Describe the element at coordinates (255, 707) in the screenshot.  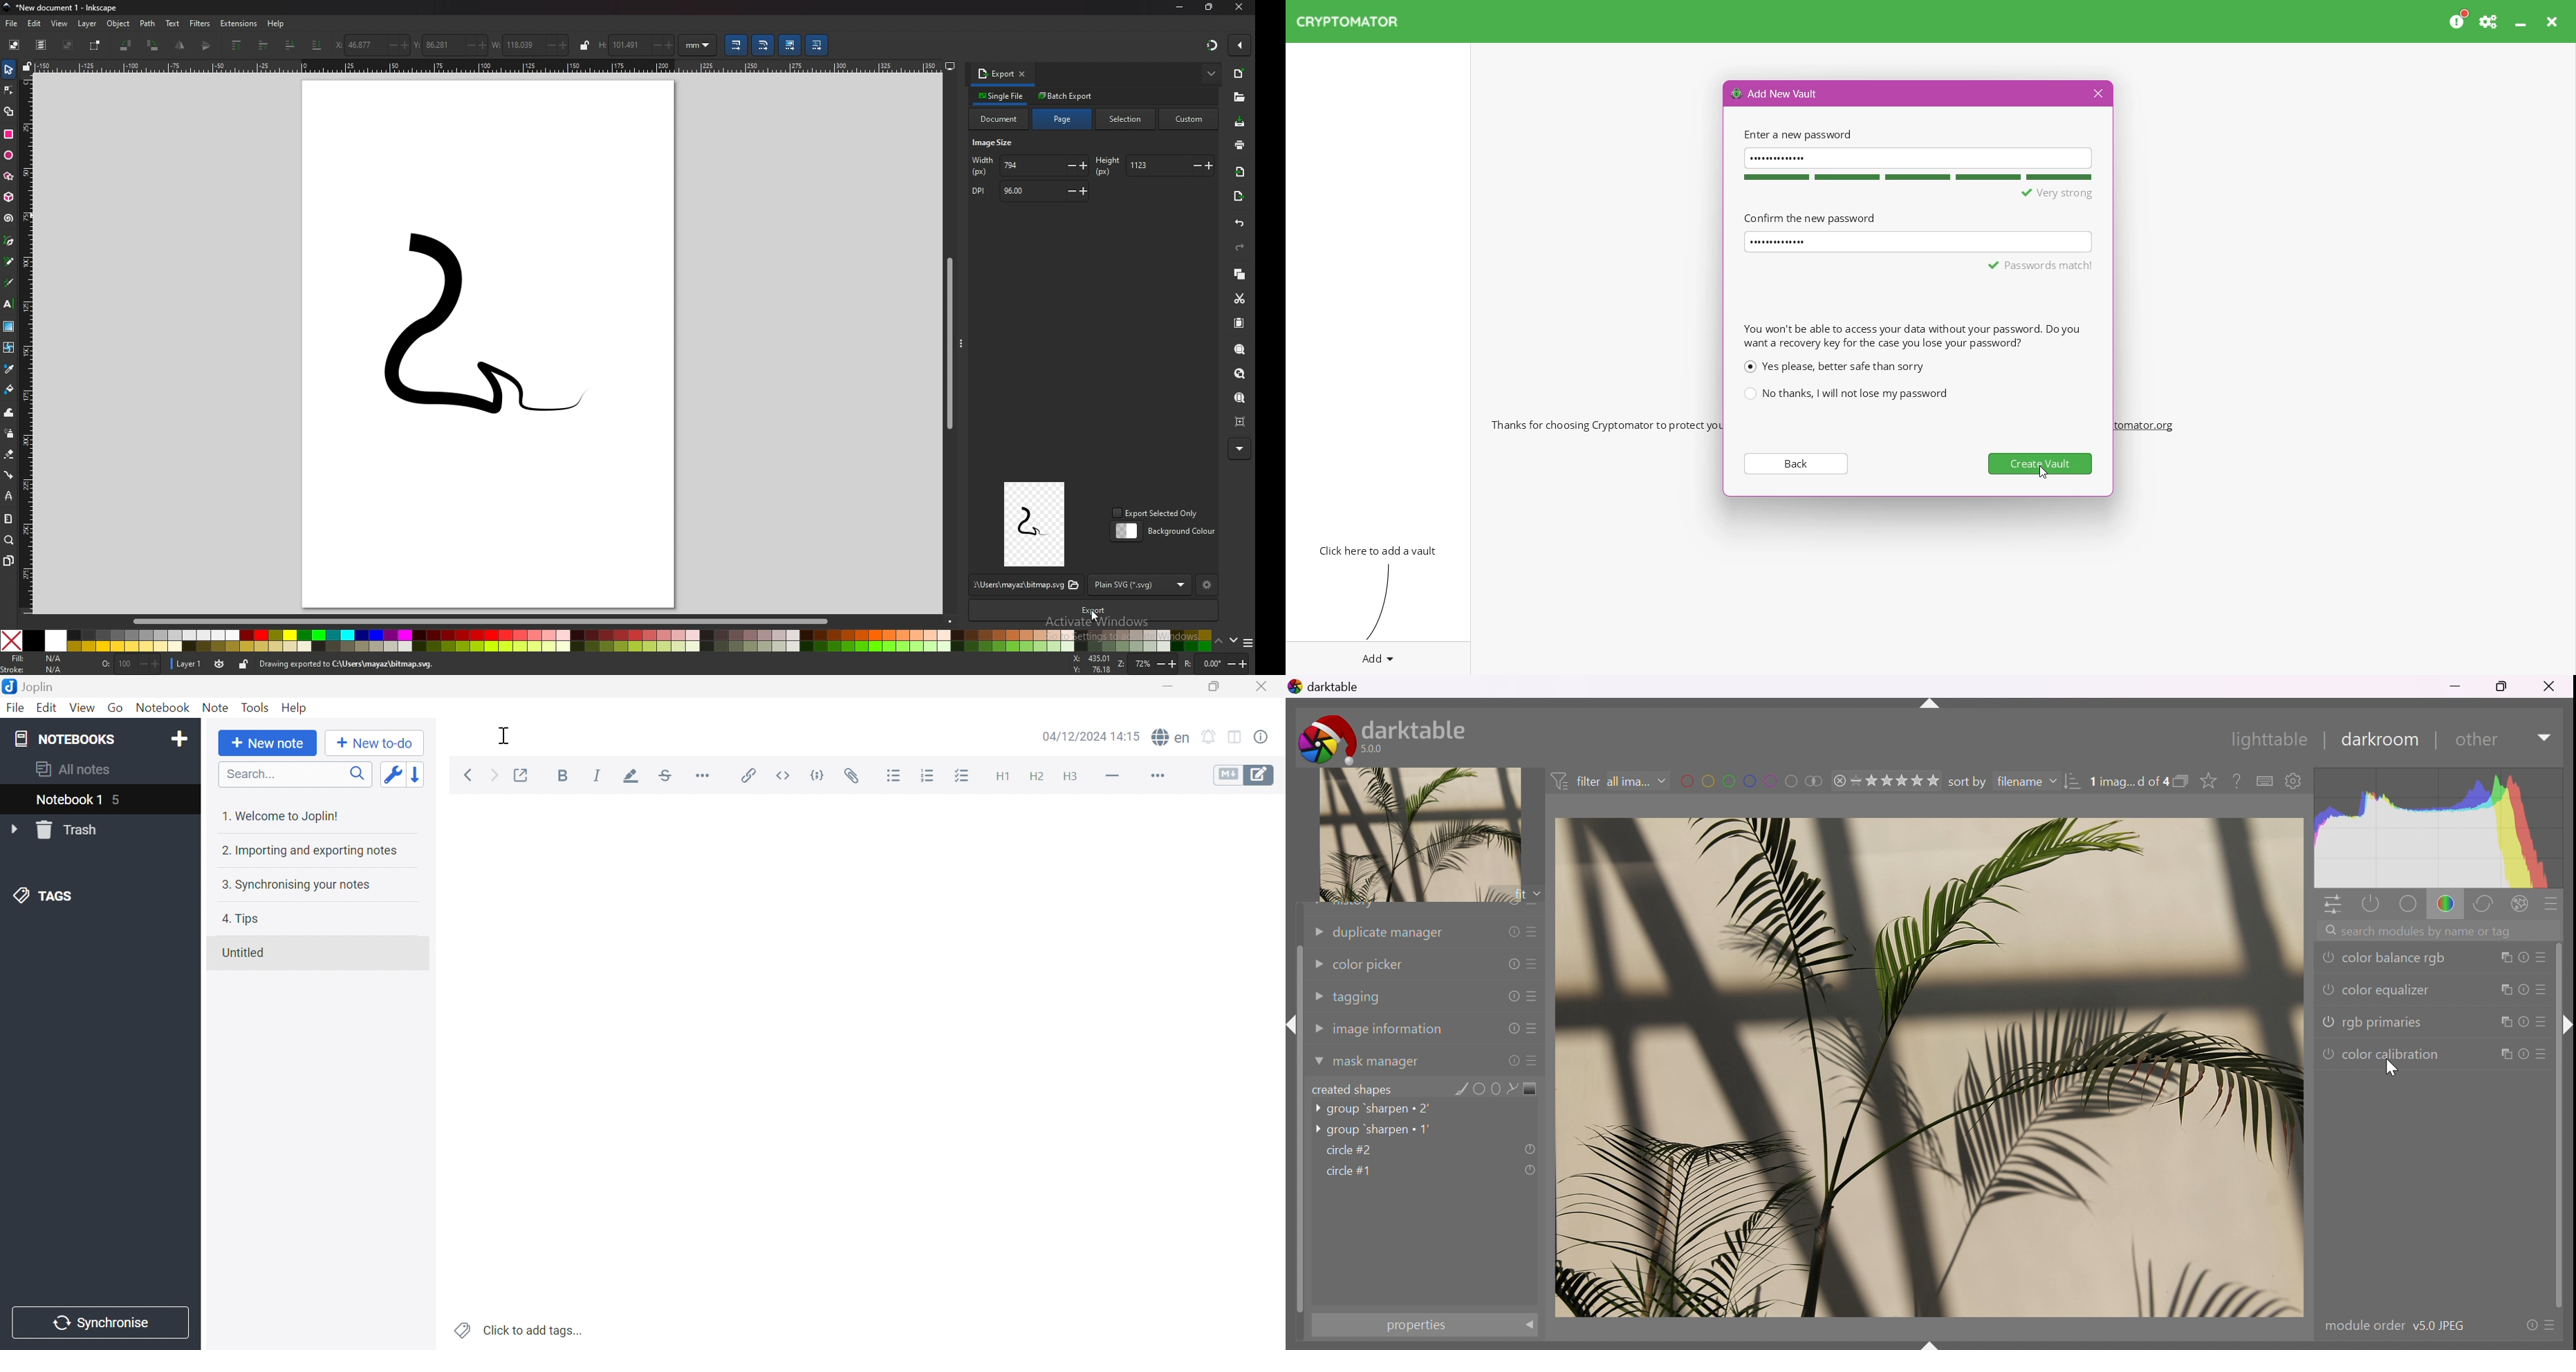
I see `Tools` at that location.